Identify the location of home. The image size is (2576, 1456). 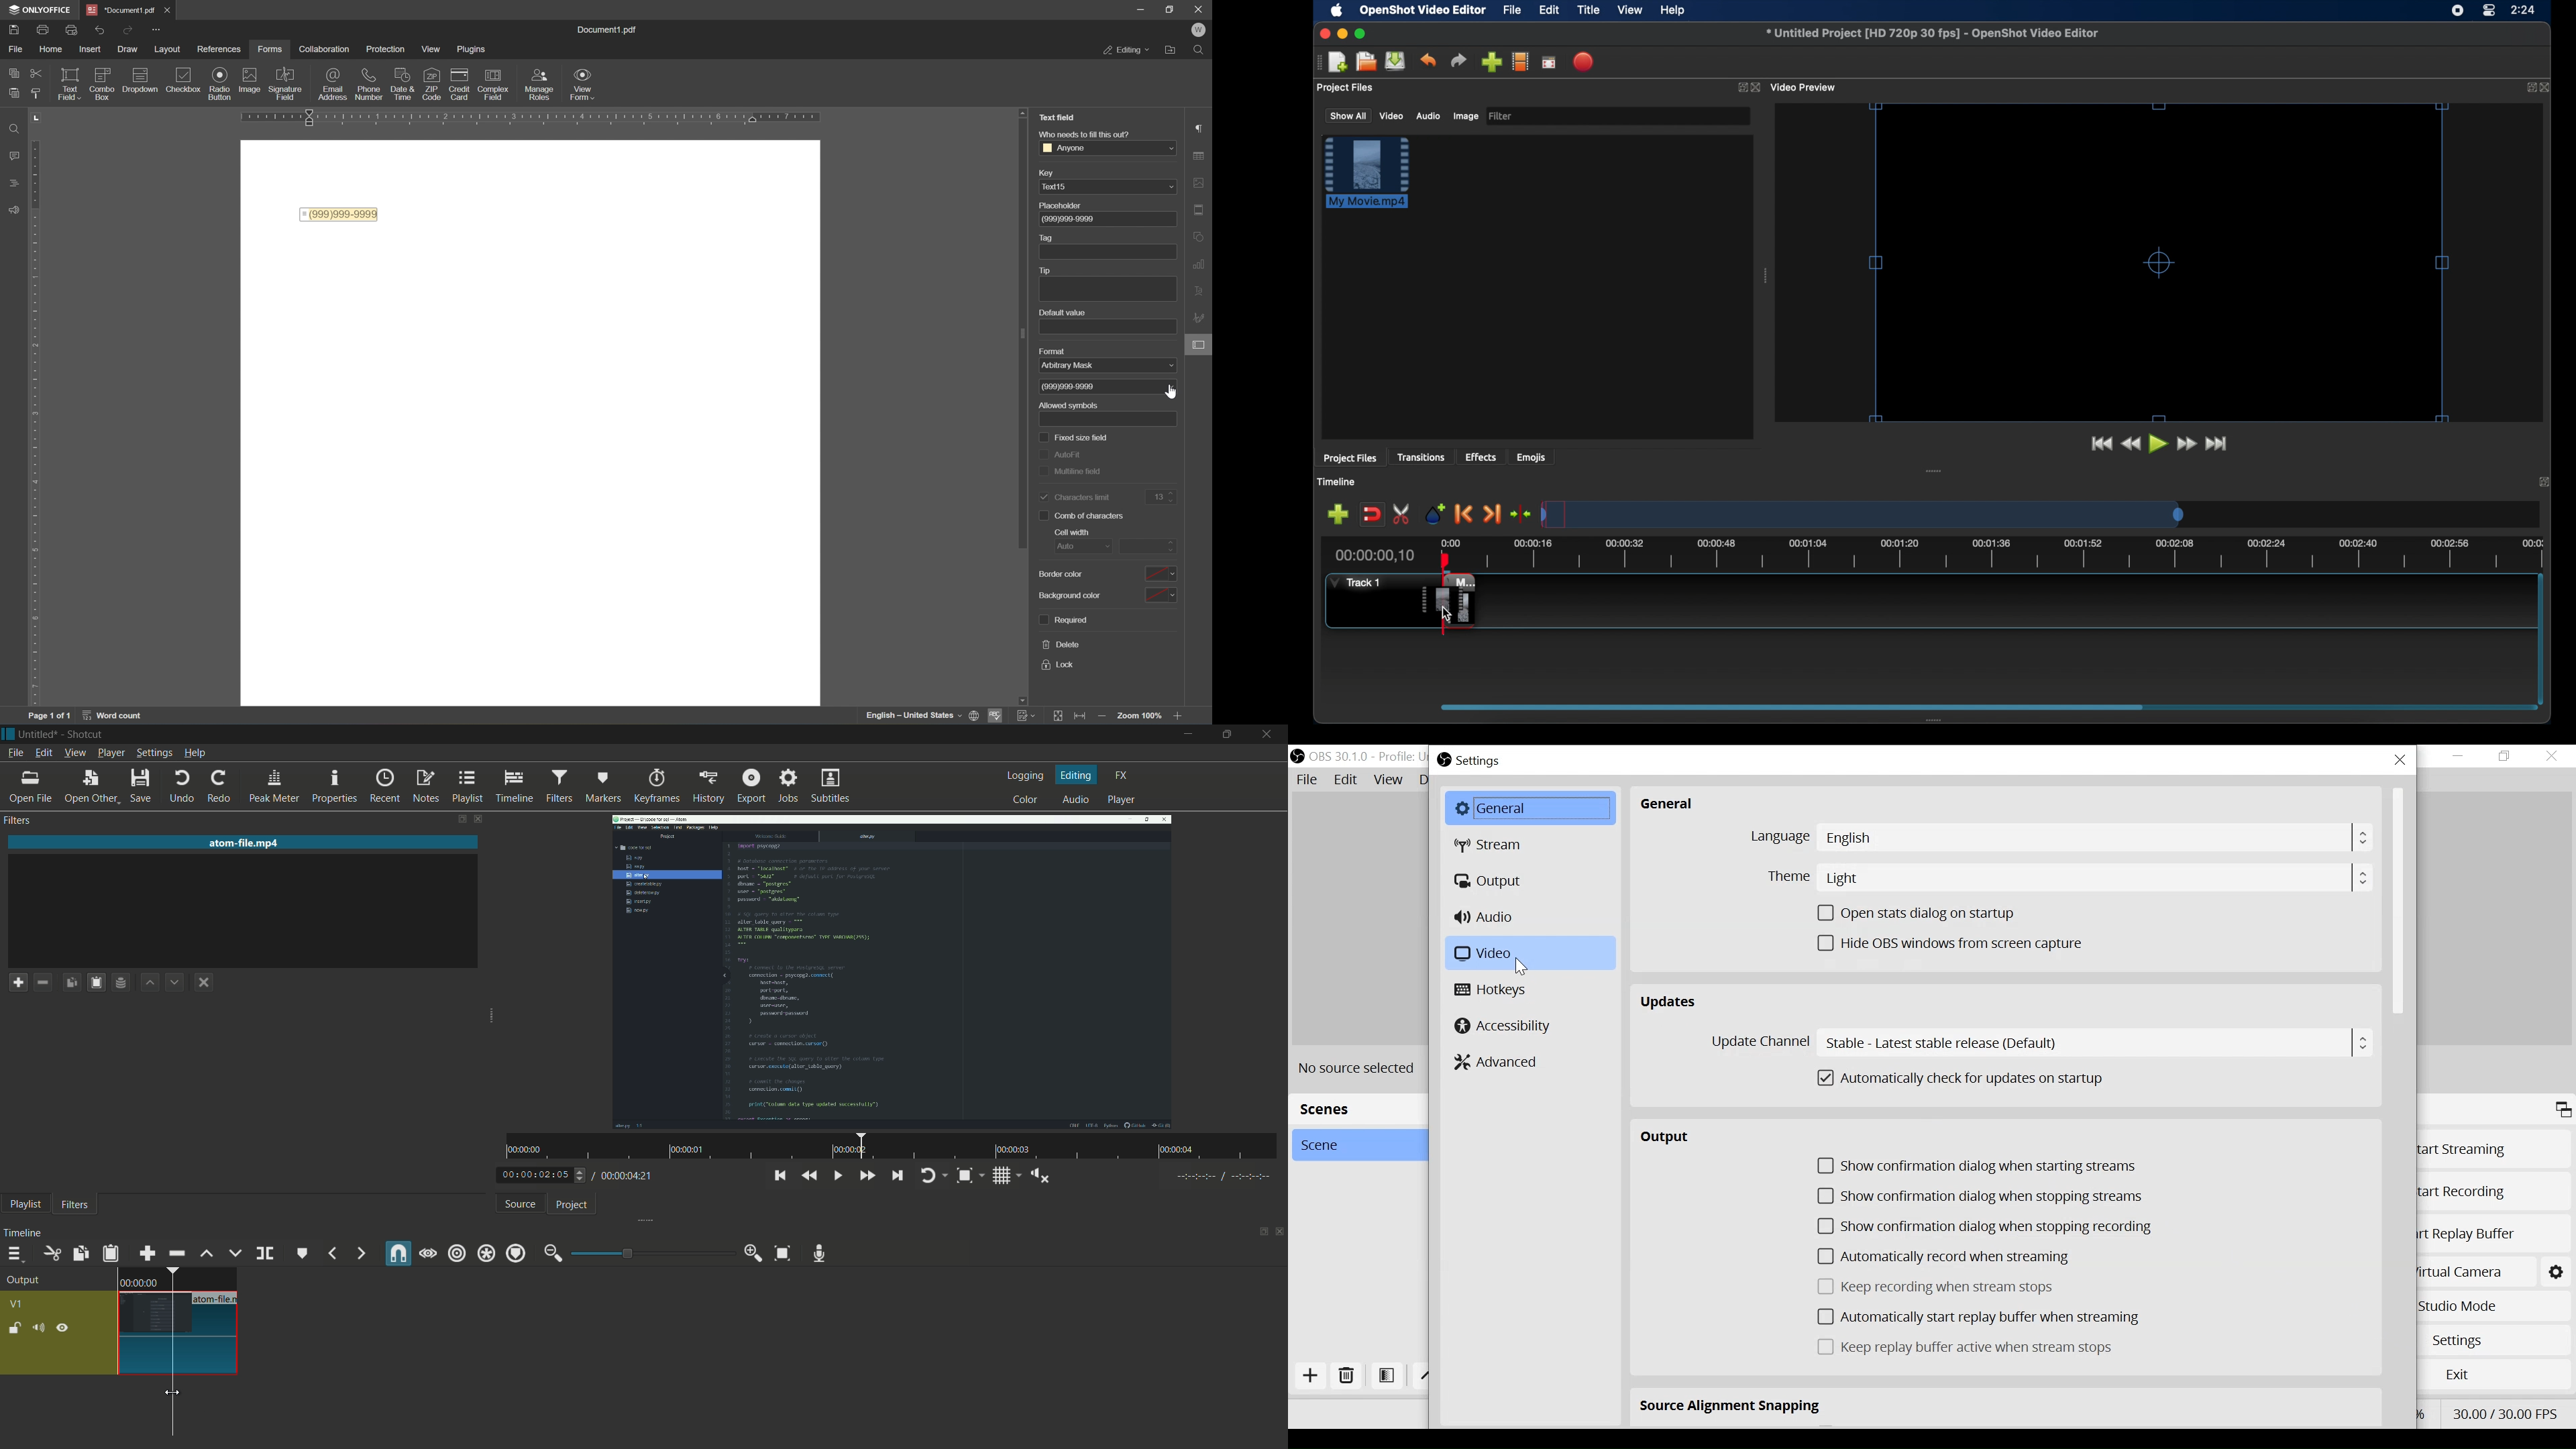
(50, 51).